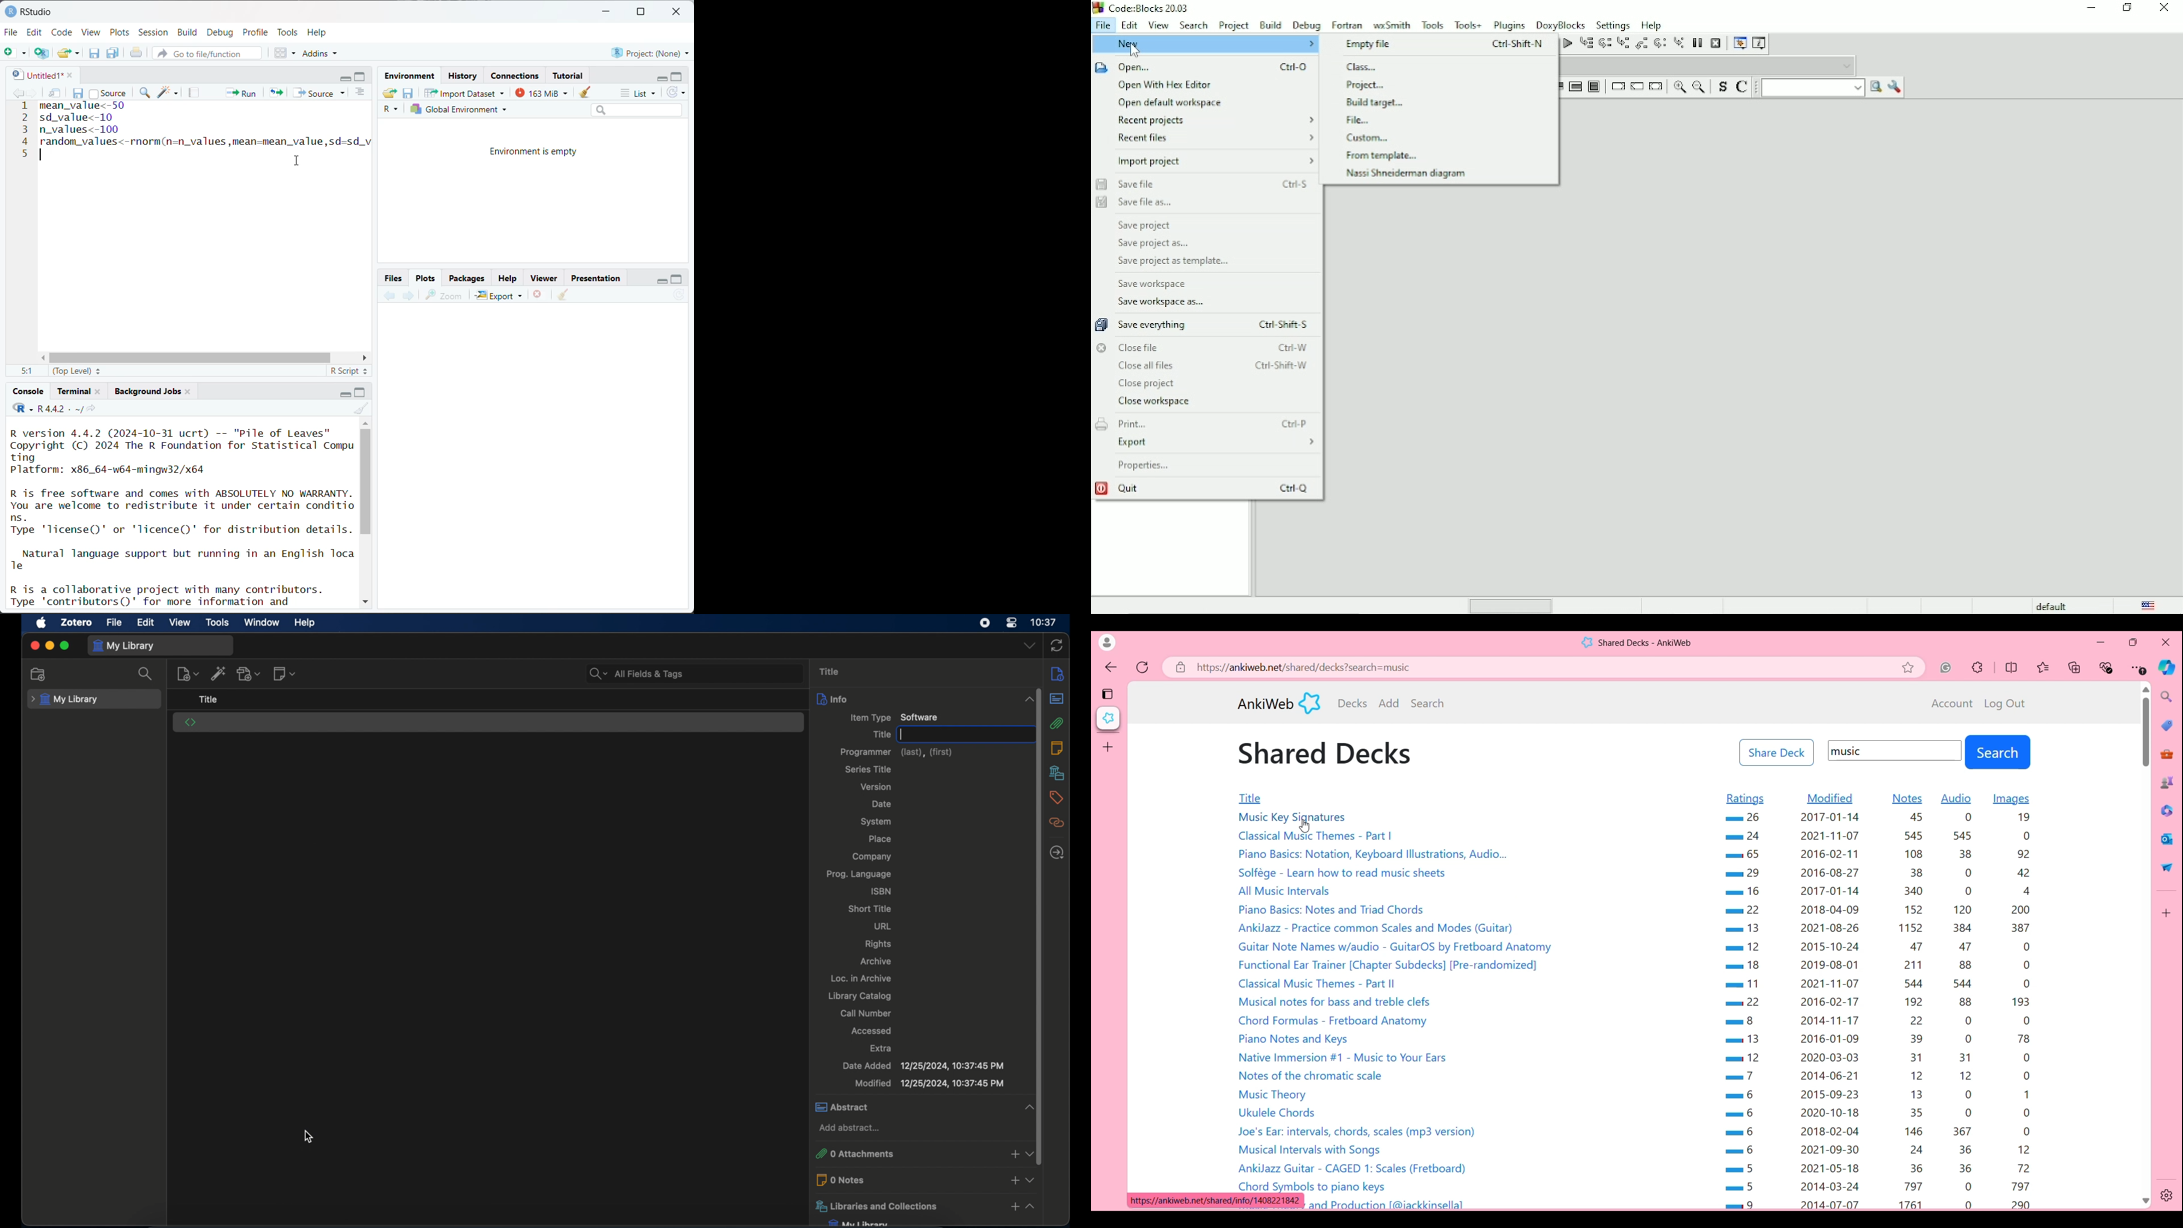 Image resolution: width=2184 pixels, height=1232 pixels. I want to click on tags, so click(1057, 798).